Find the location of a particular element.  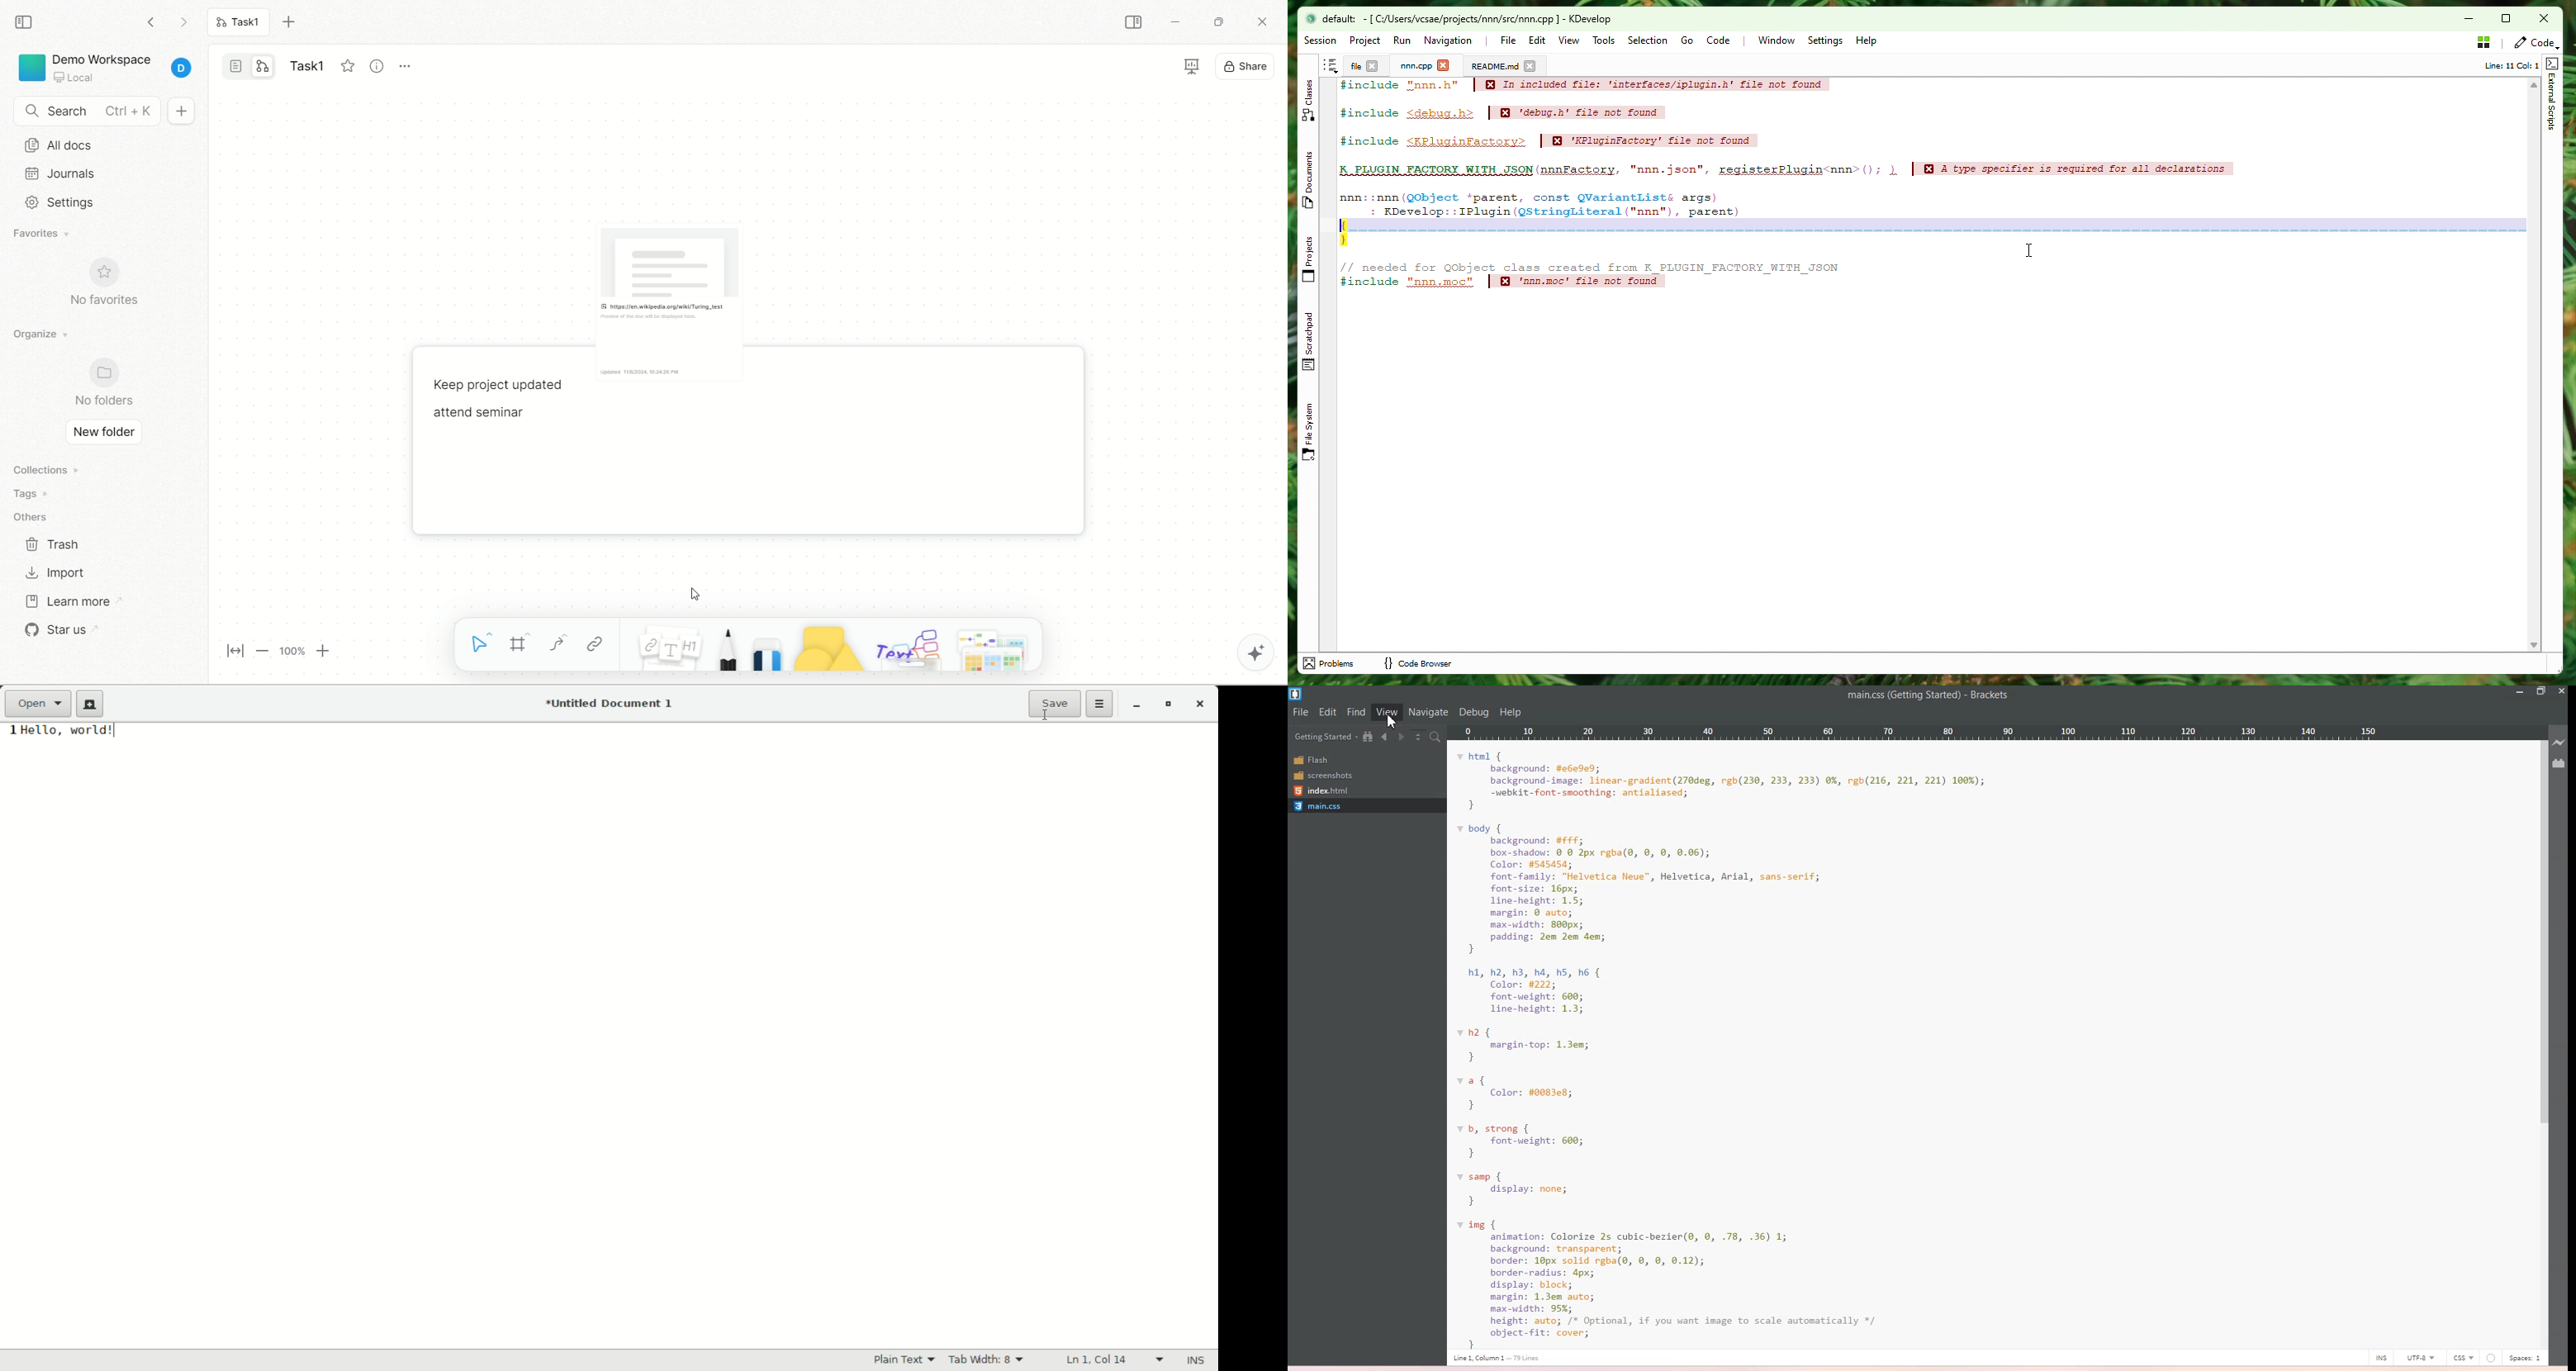

Close is located at coordinates (2560, 692).